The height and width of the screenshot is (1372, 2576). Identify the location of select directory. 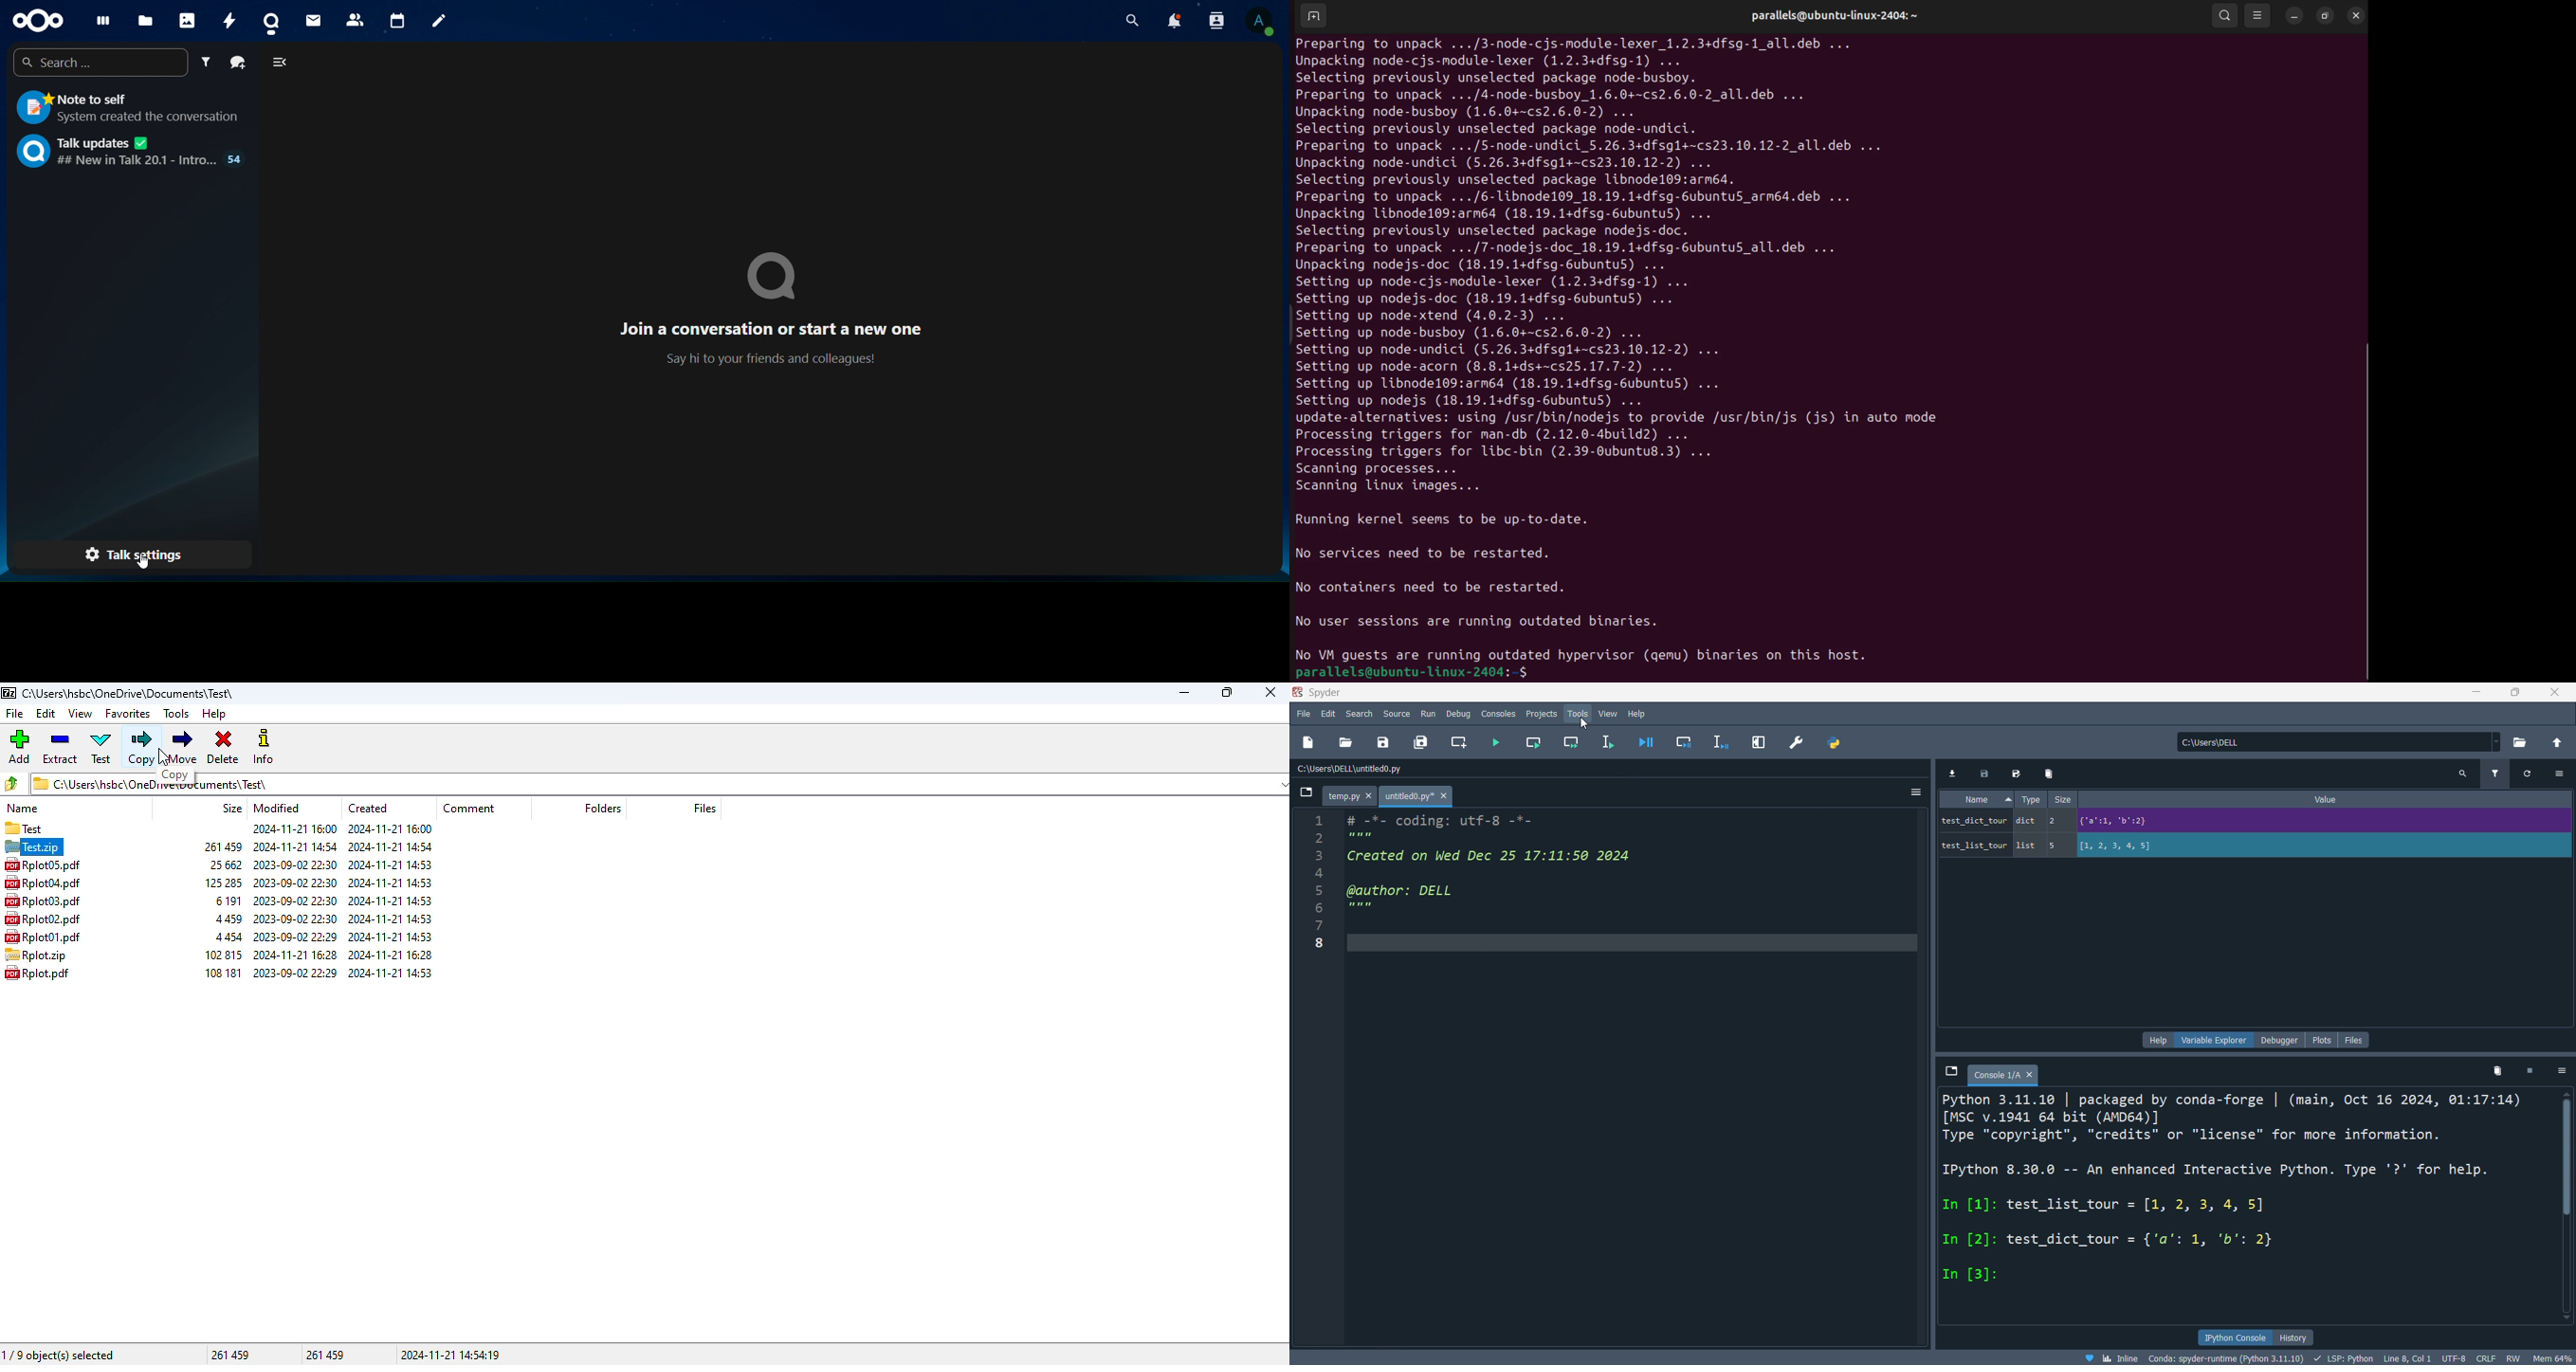
(2521, 742).